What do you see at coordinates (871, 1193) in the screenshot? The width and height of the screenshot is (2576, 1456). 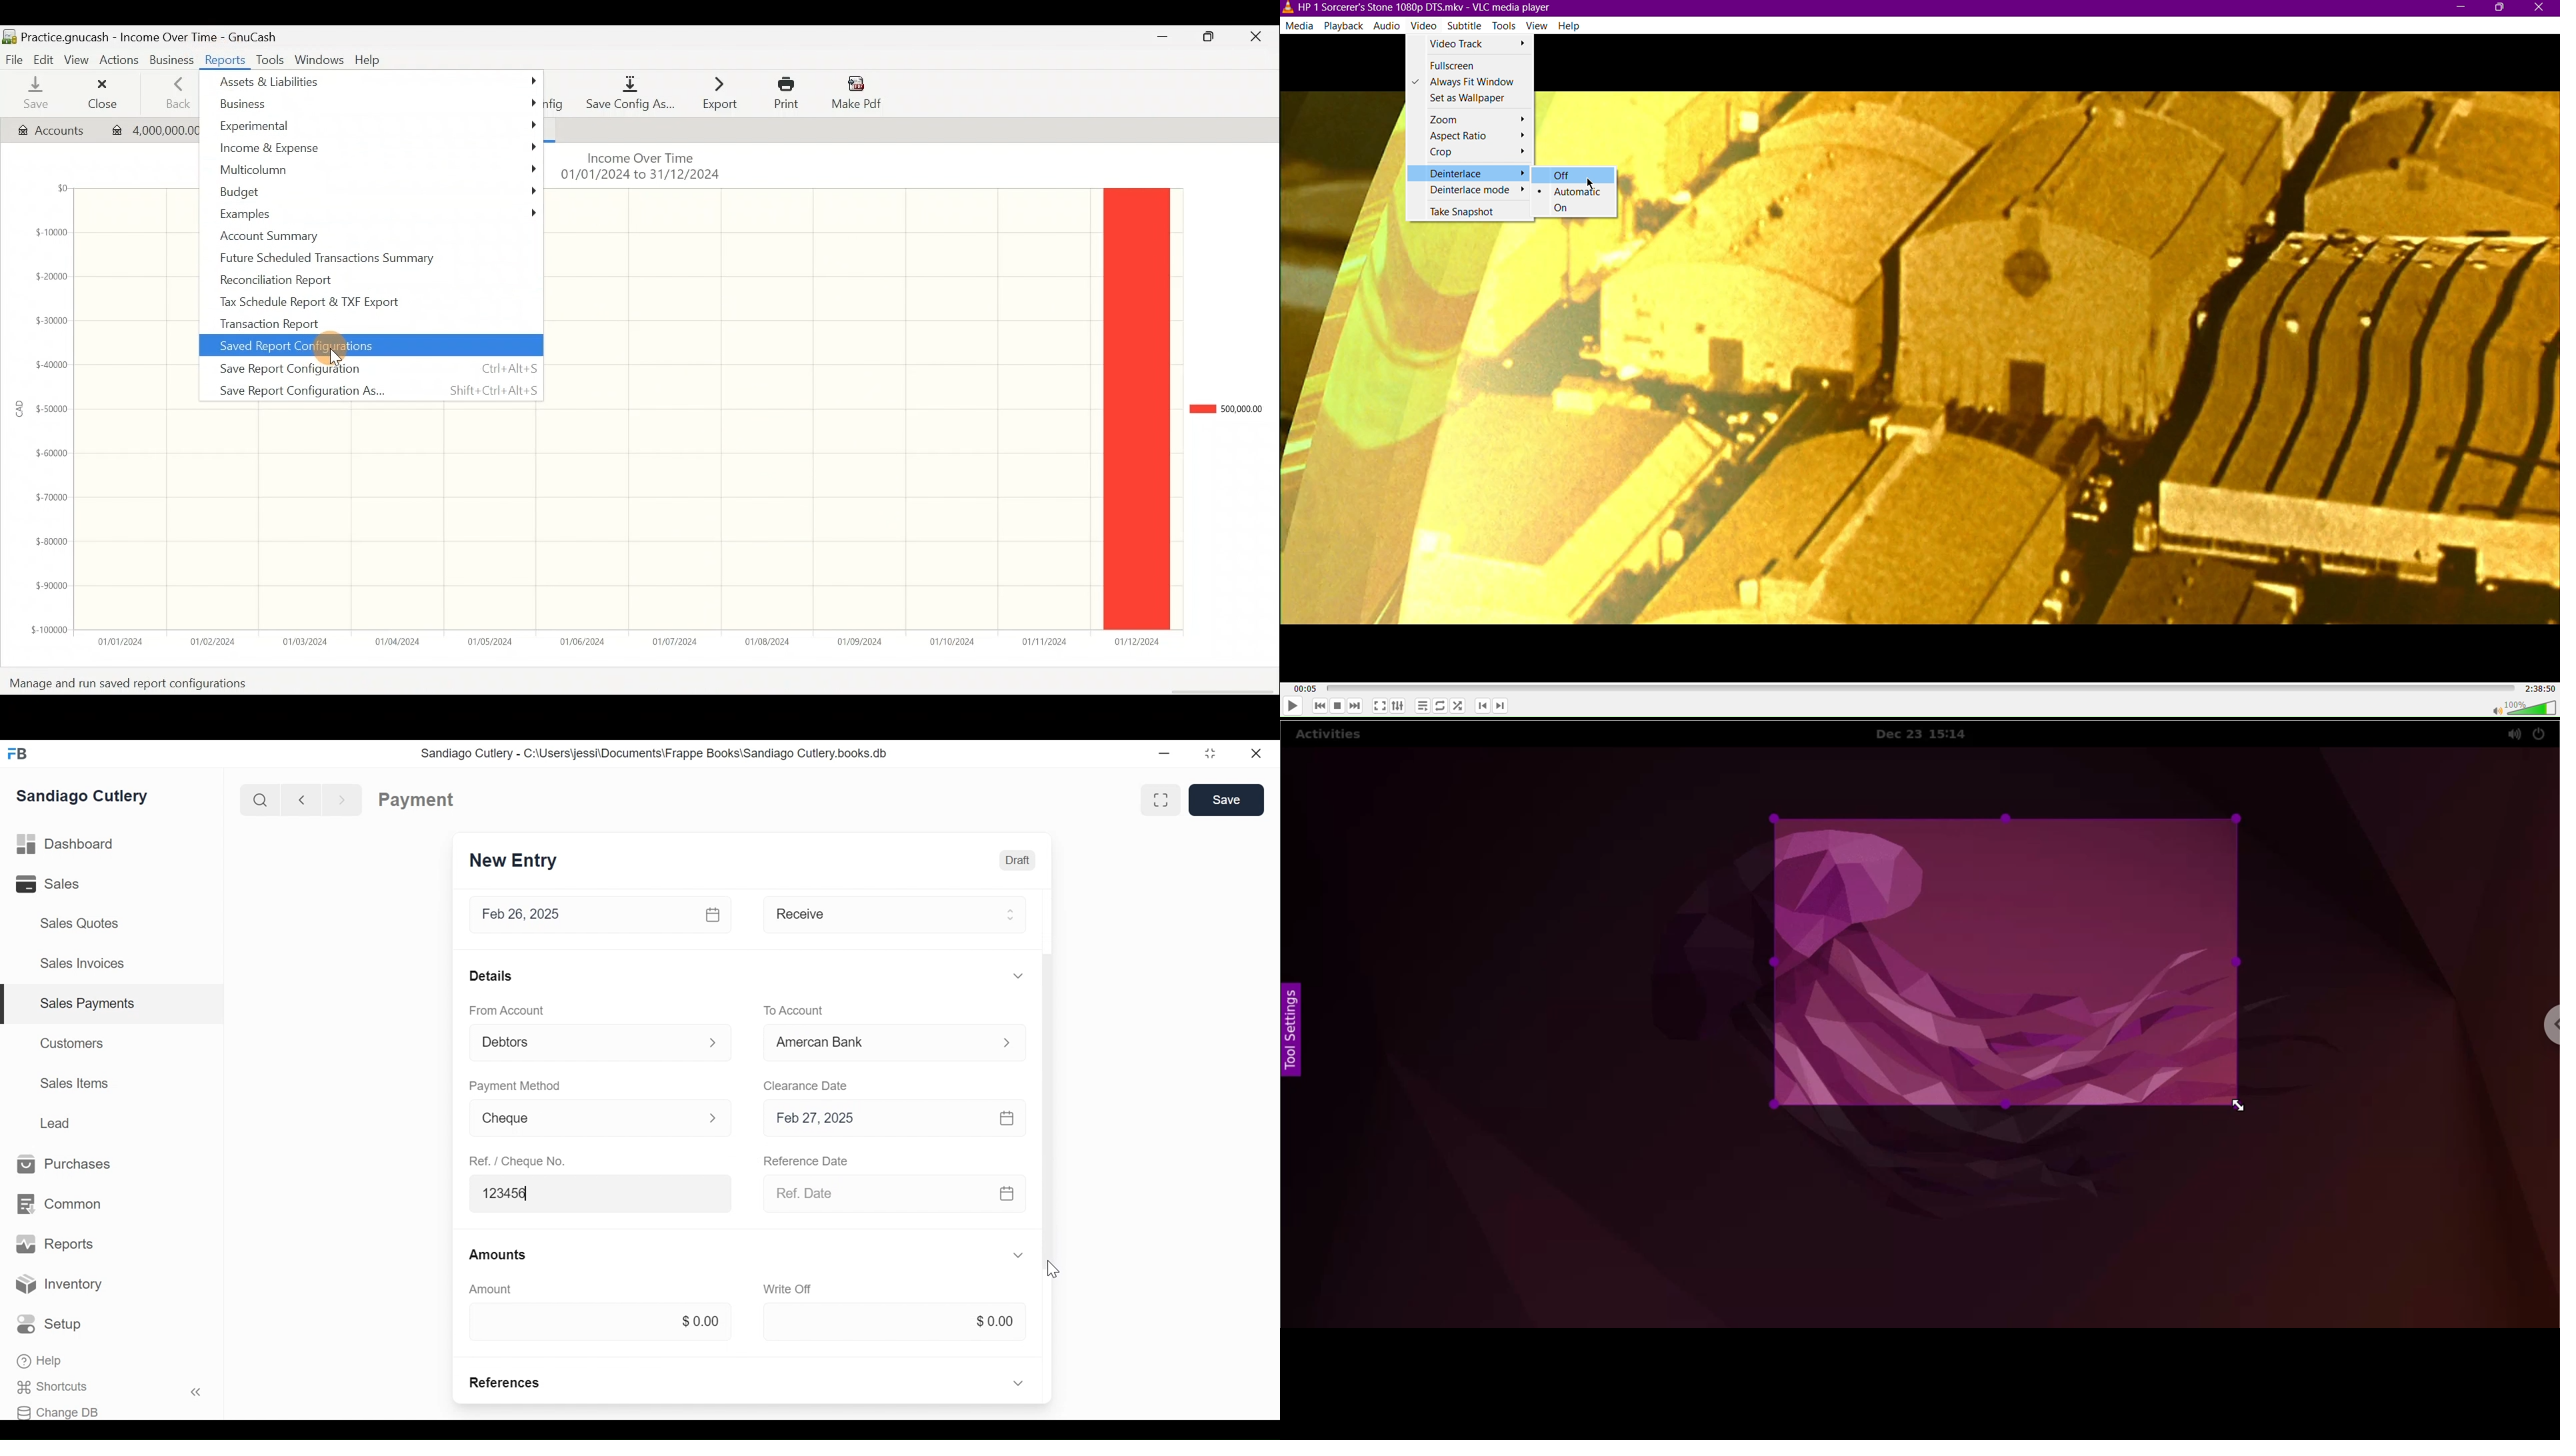 I see `Ref. Date` at bounding box center [871, 1193].